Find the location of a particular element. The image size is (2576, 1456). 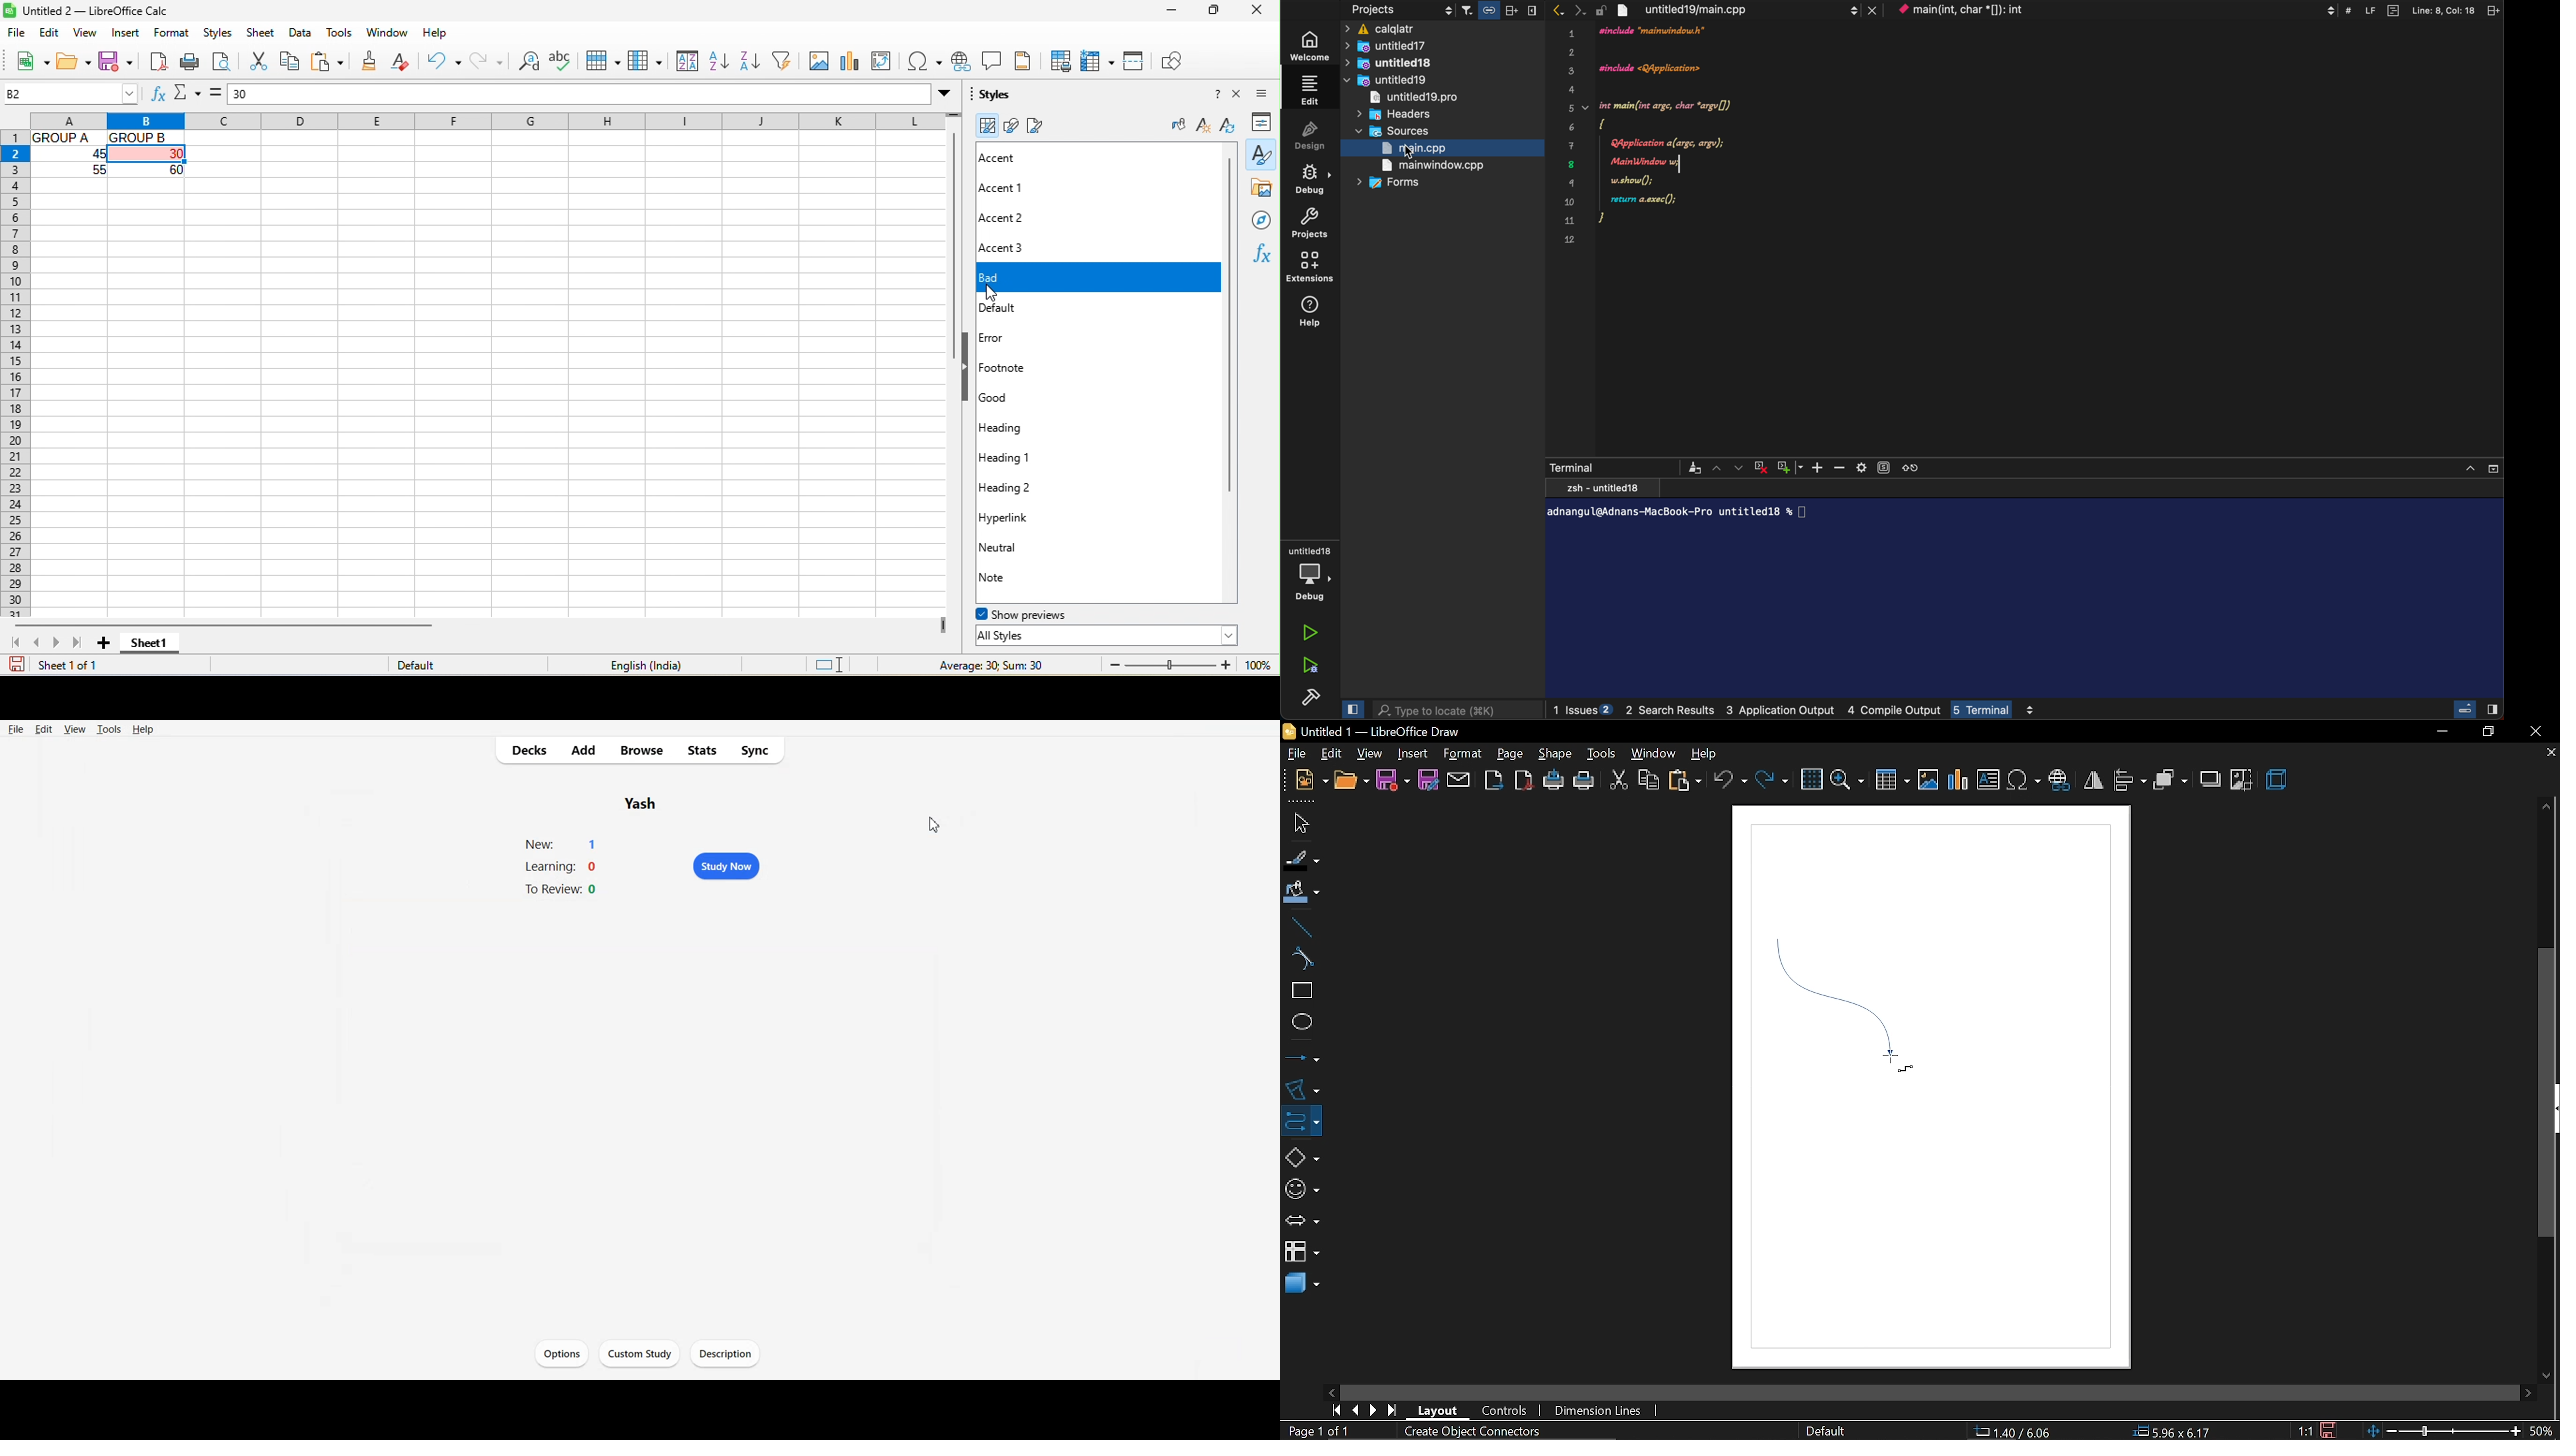

view is located at coordinates (88, 34).